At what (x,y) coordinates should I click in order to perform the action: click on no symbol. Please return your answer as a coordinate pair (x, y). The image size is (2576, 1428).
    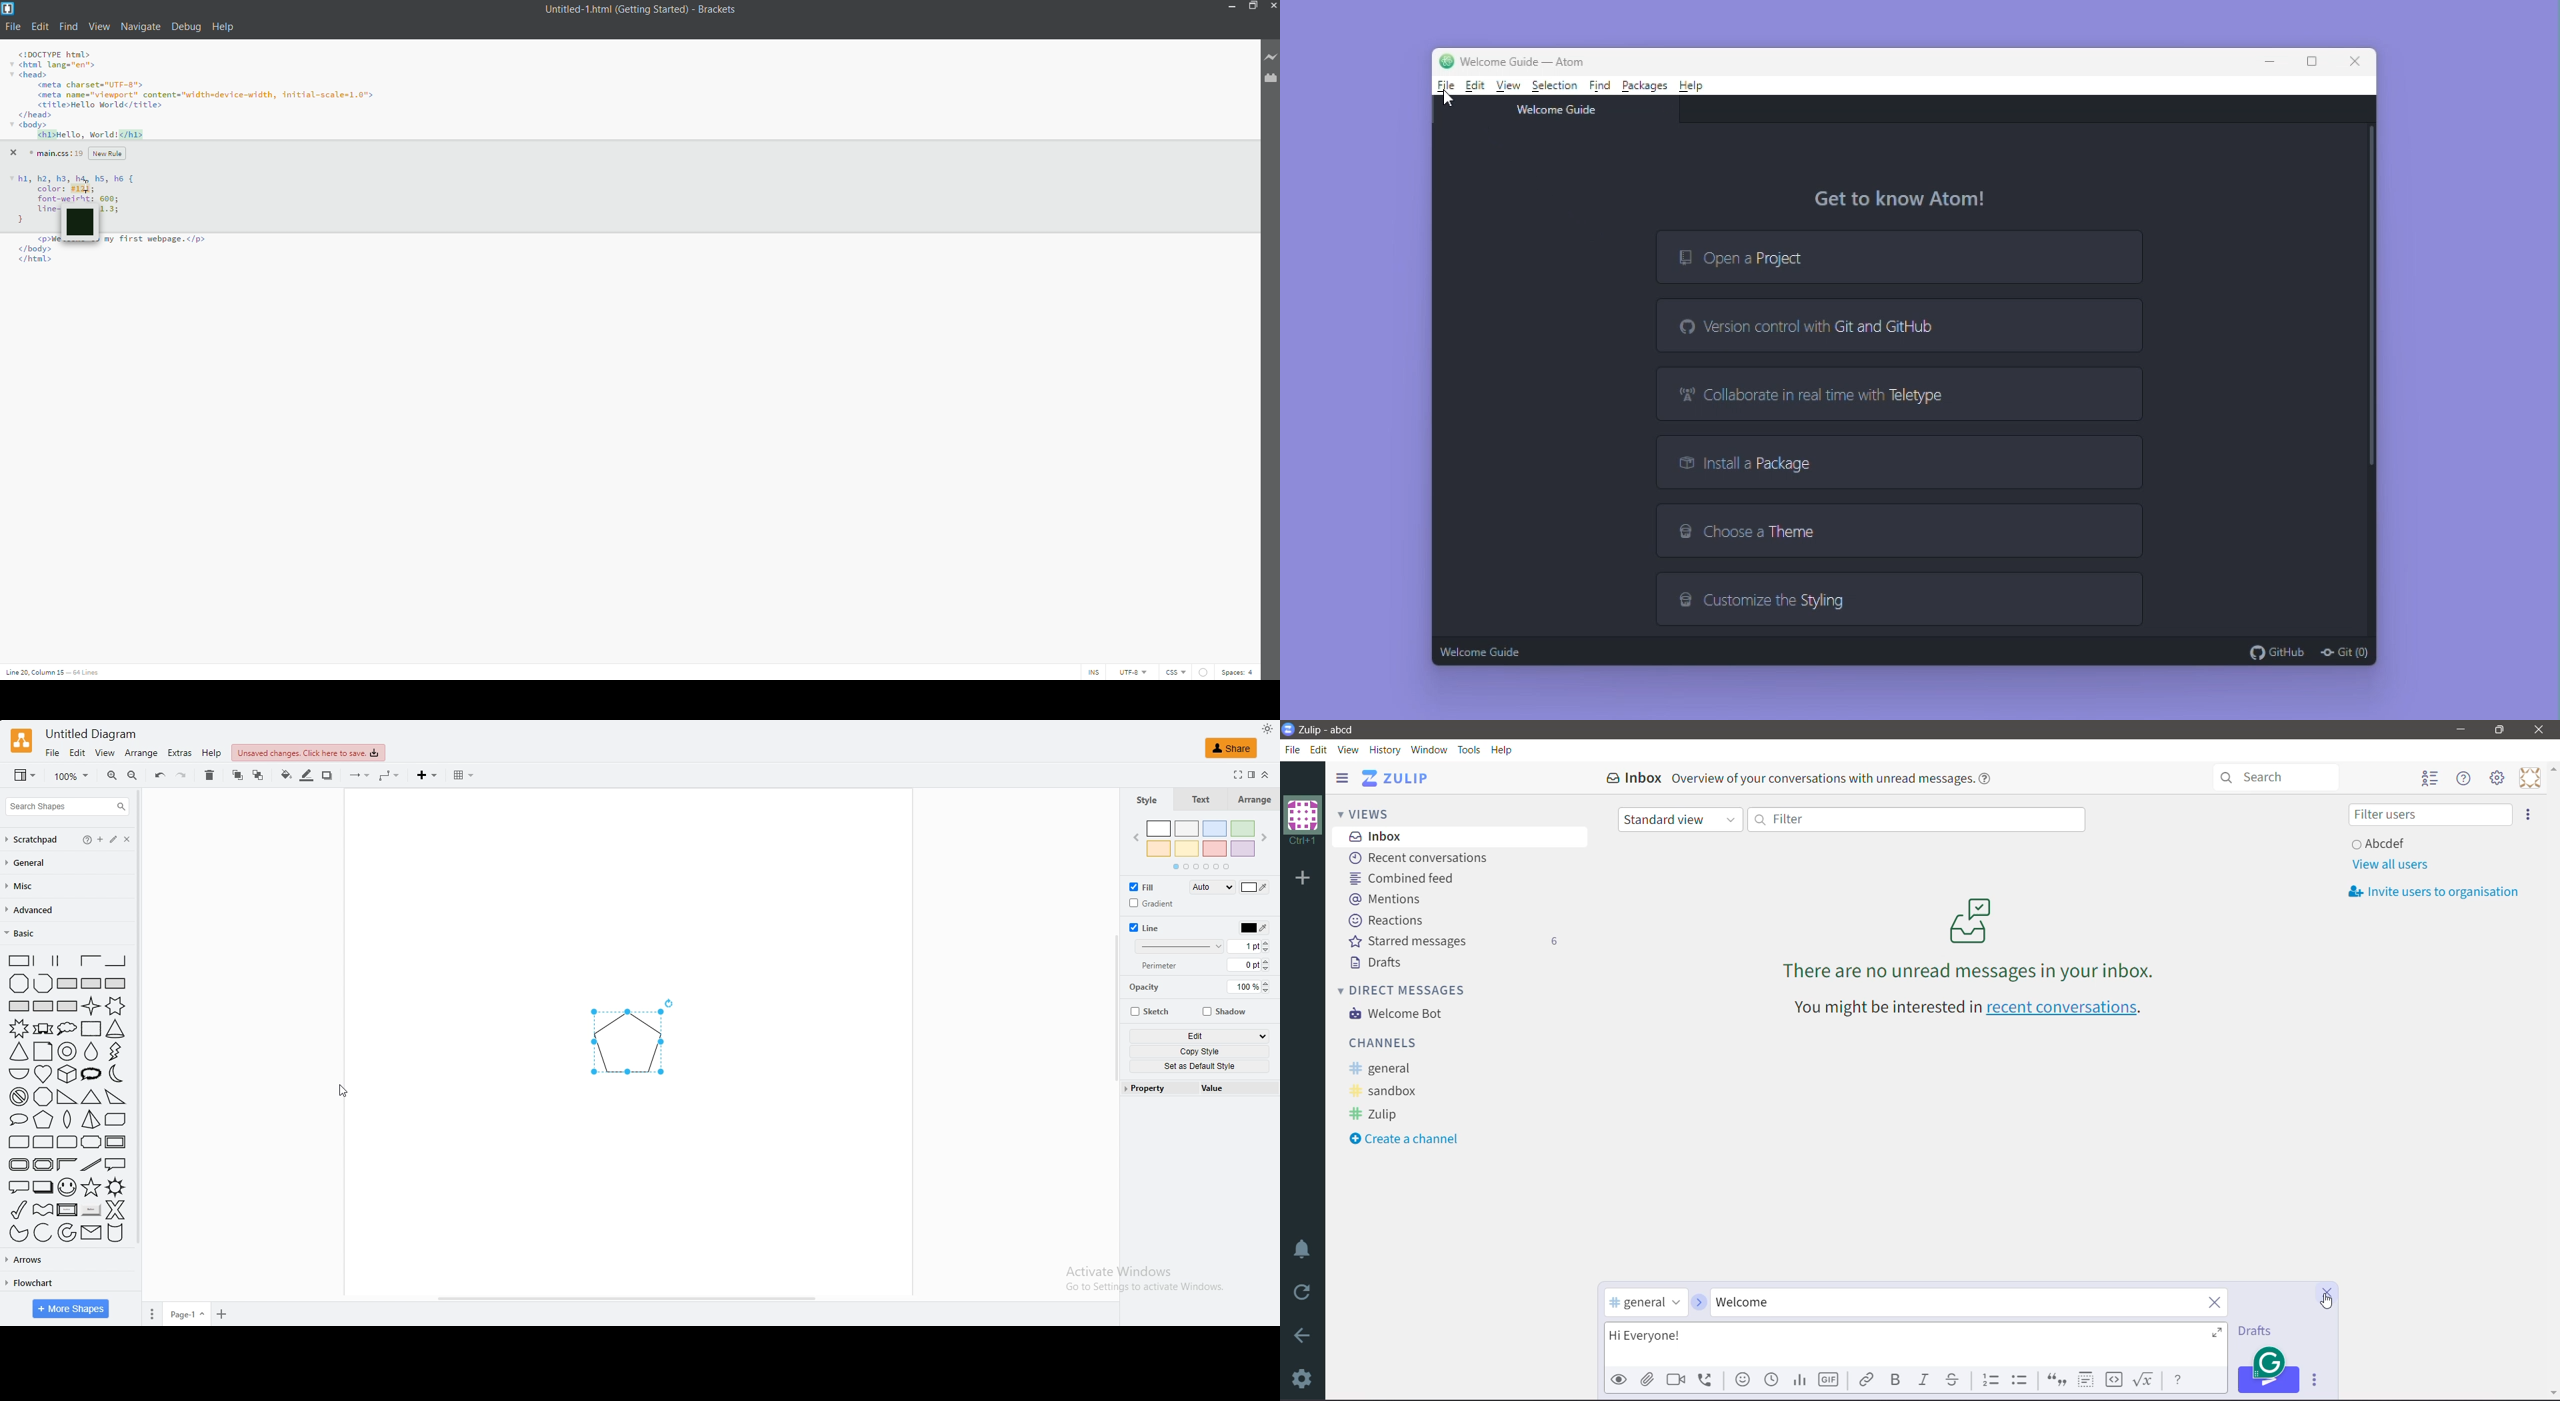
    Looking at the image, I should click on (17, 1097).